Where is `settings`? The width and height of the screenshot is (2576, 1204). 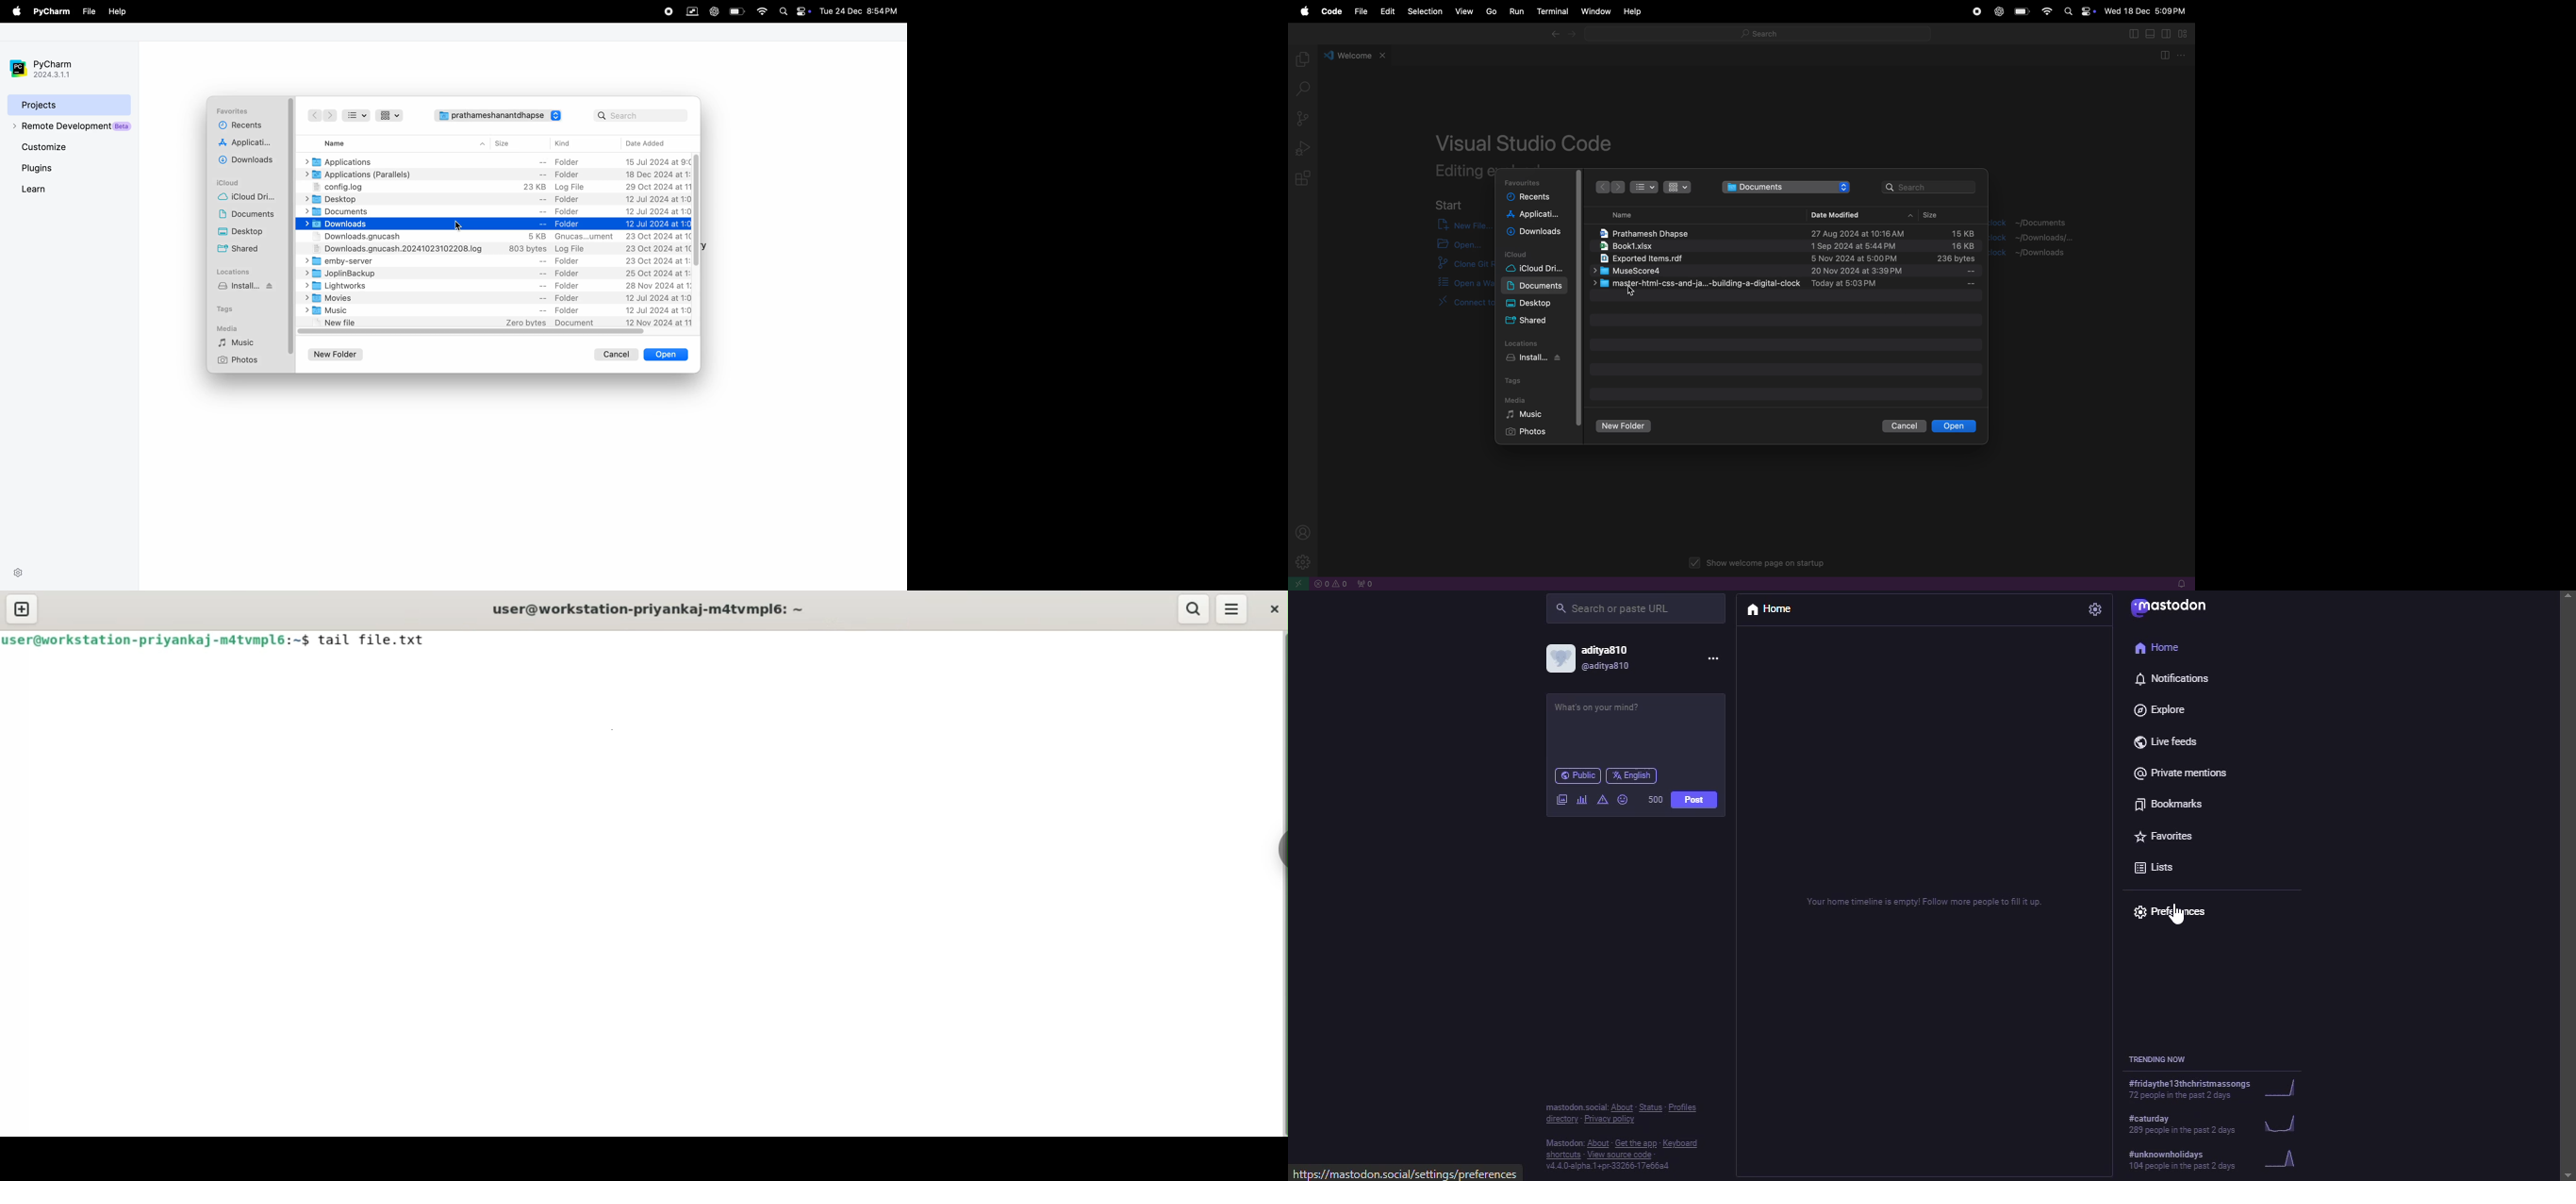
settings is located at coordinates (2094, 610).